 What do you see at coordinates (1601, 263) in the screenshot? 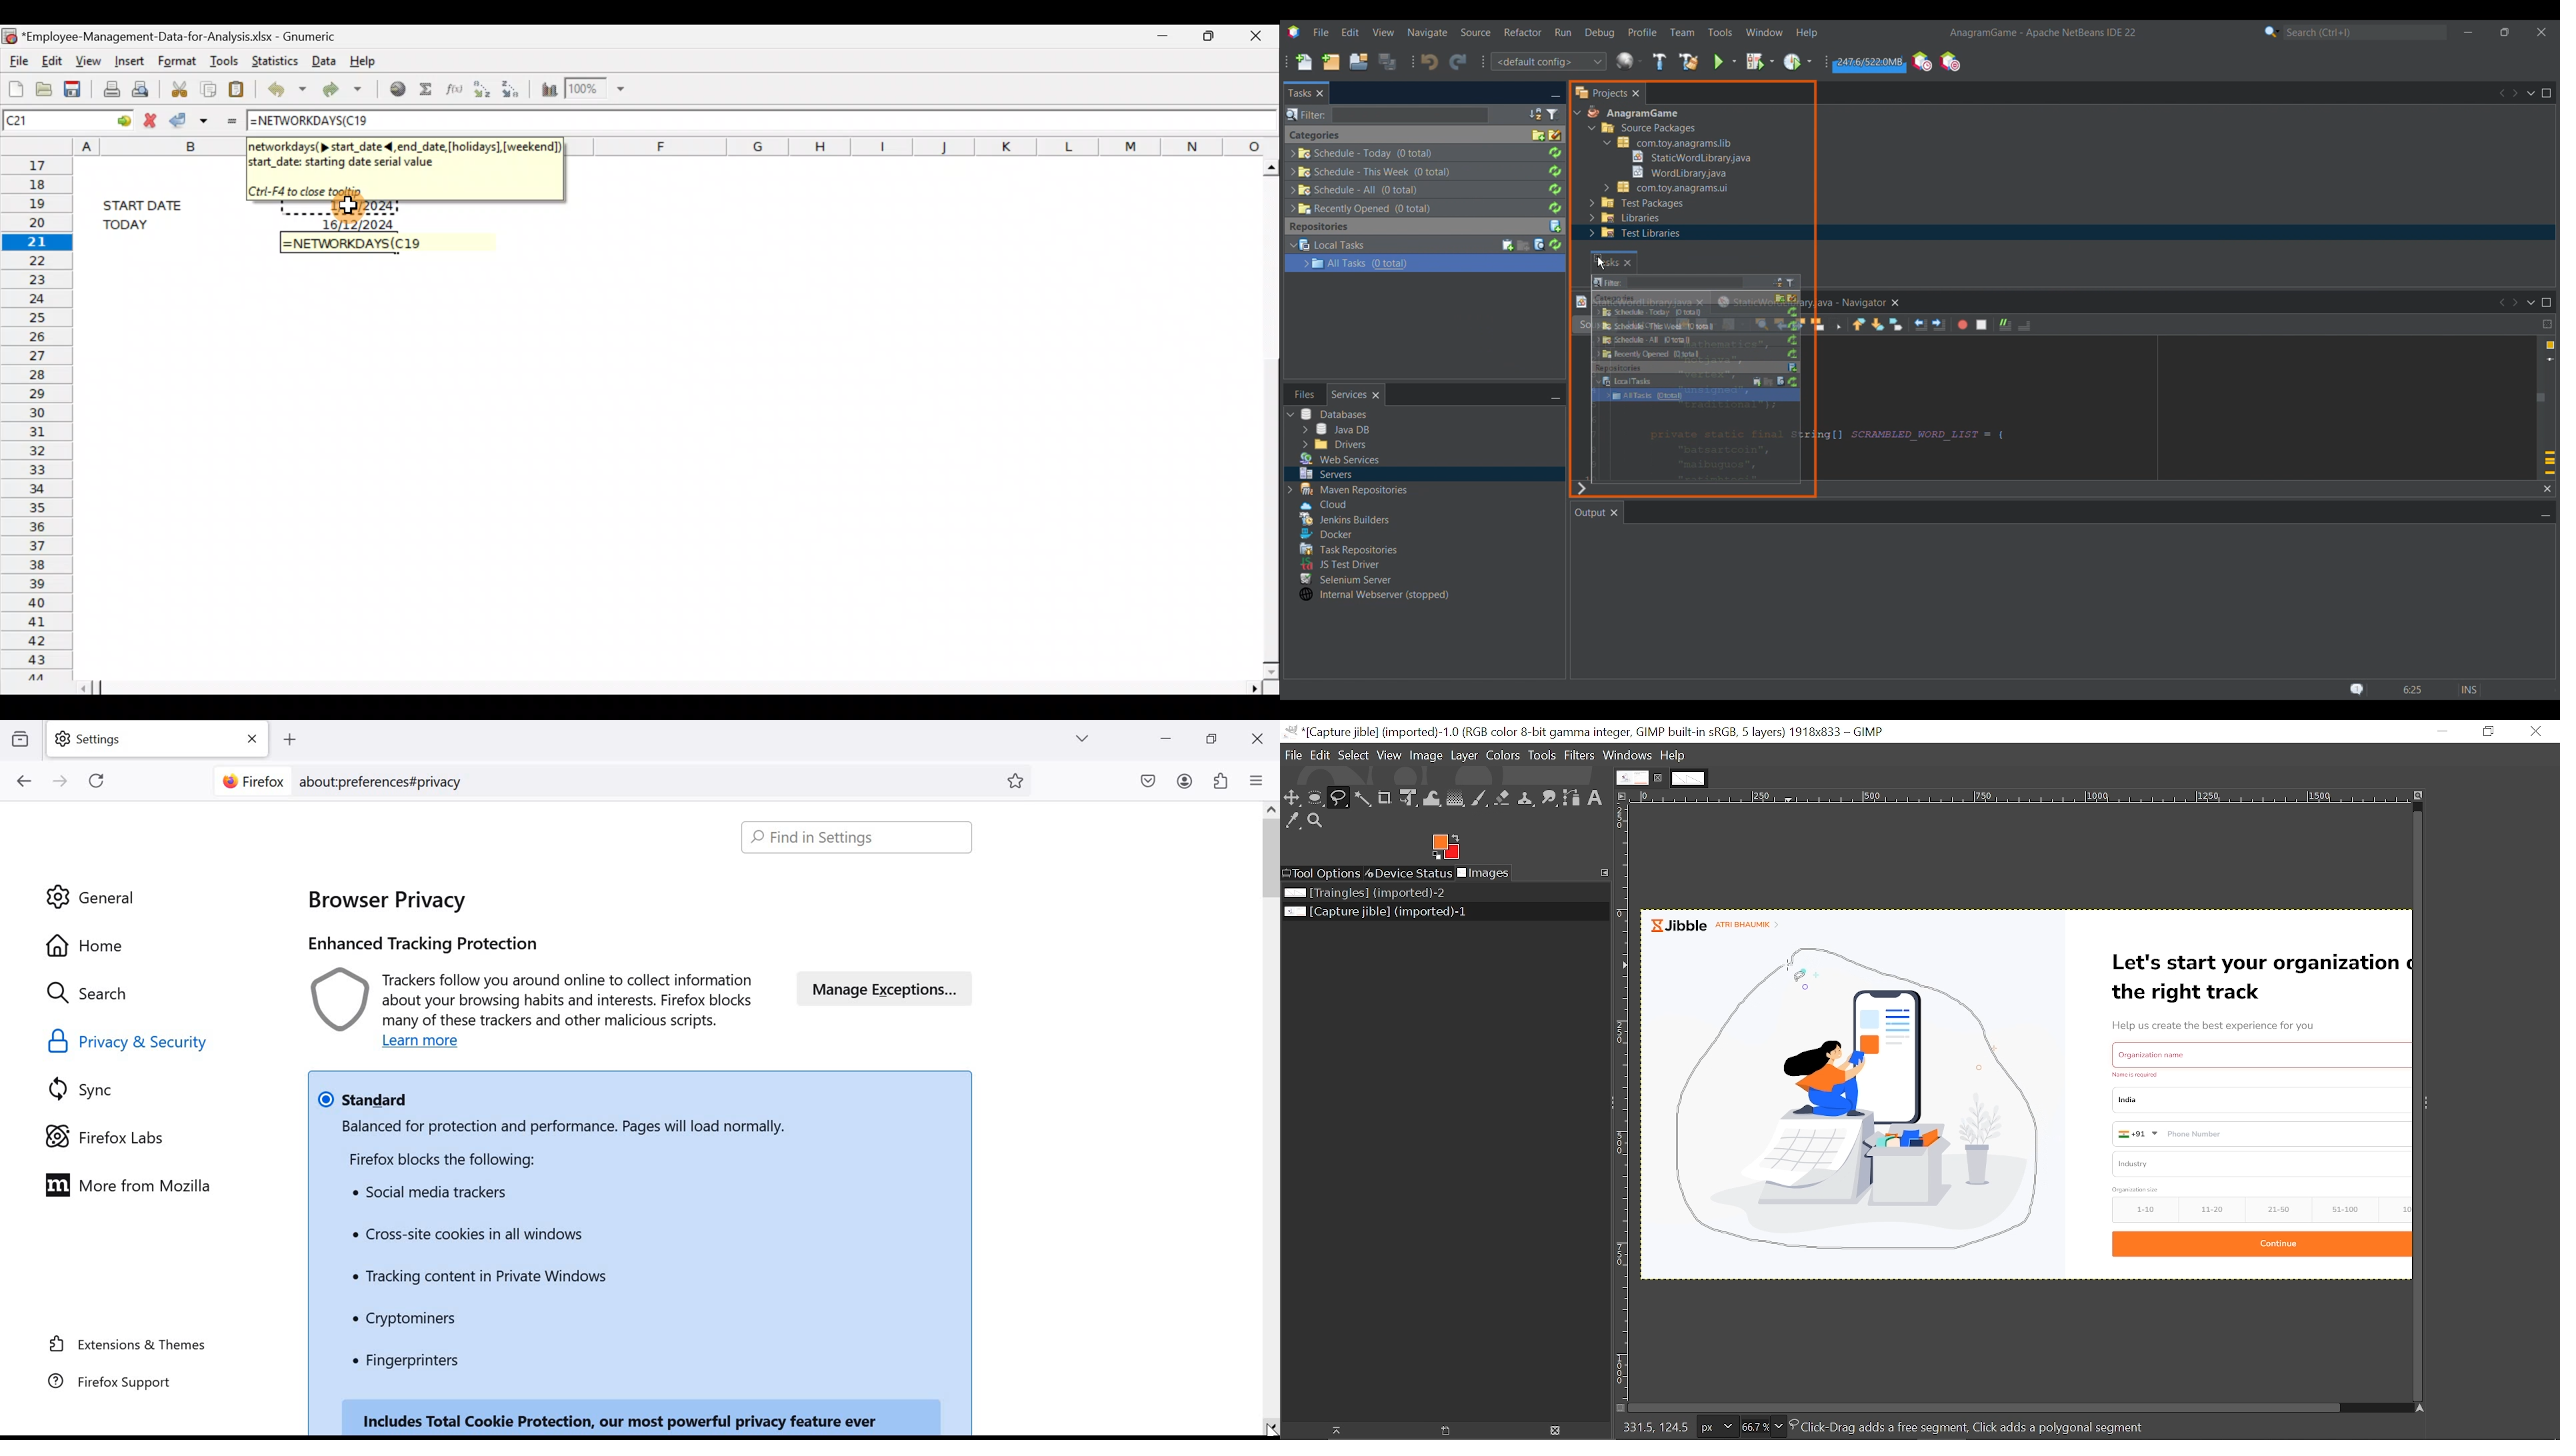
I see `cursor` at bounding box center [1601, 263].